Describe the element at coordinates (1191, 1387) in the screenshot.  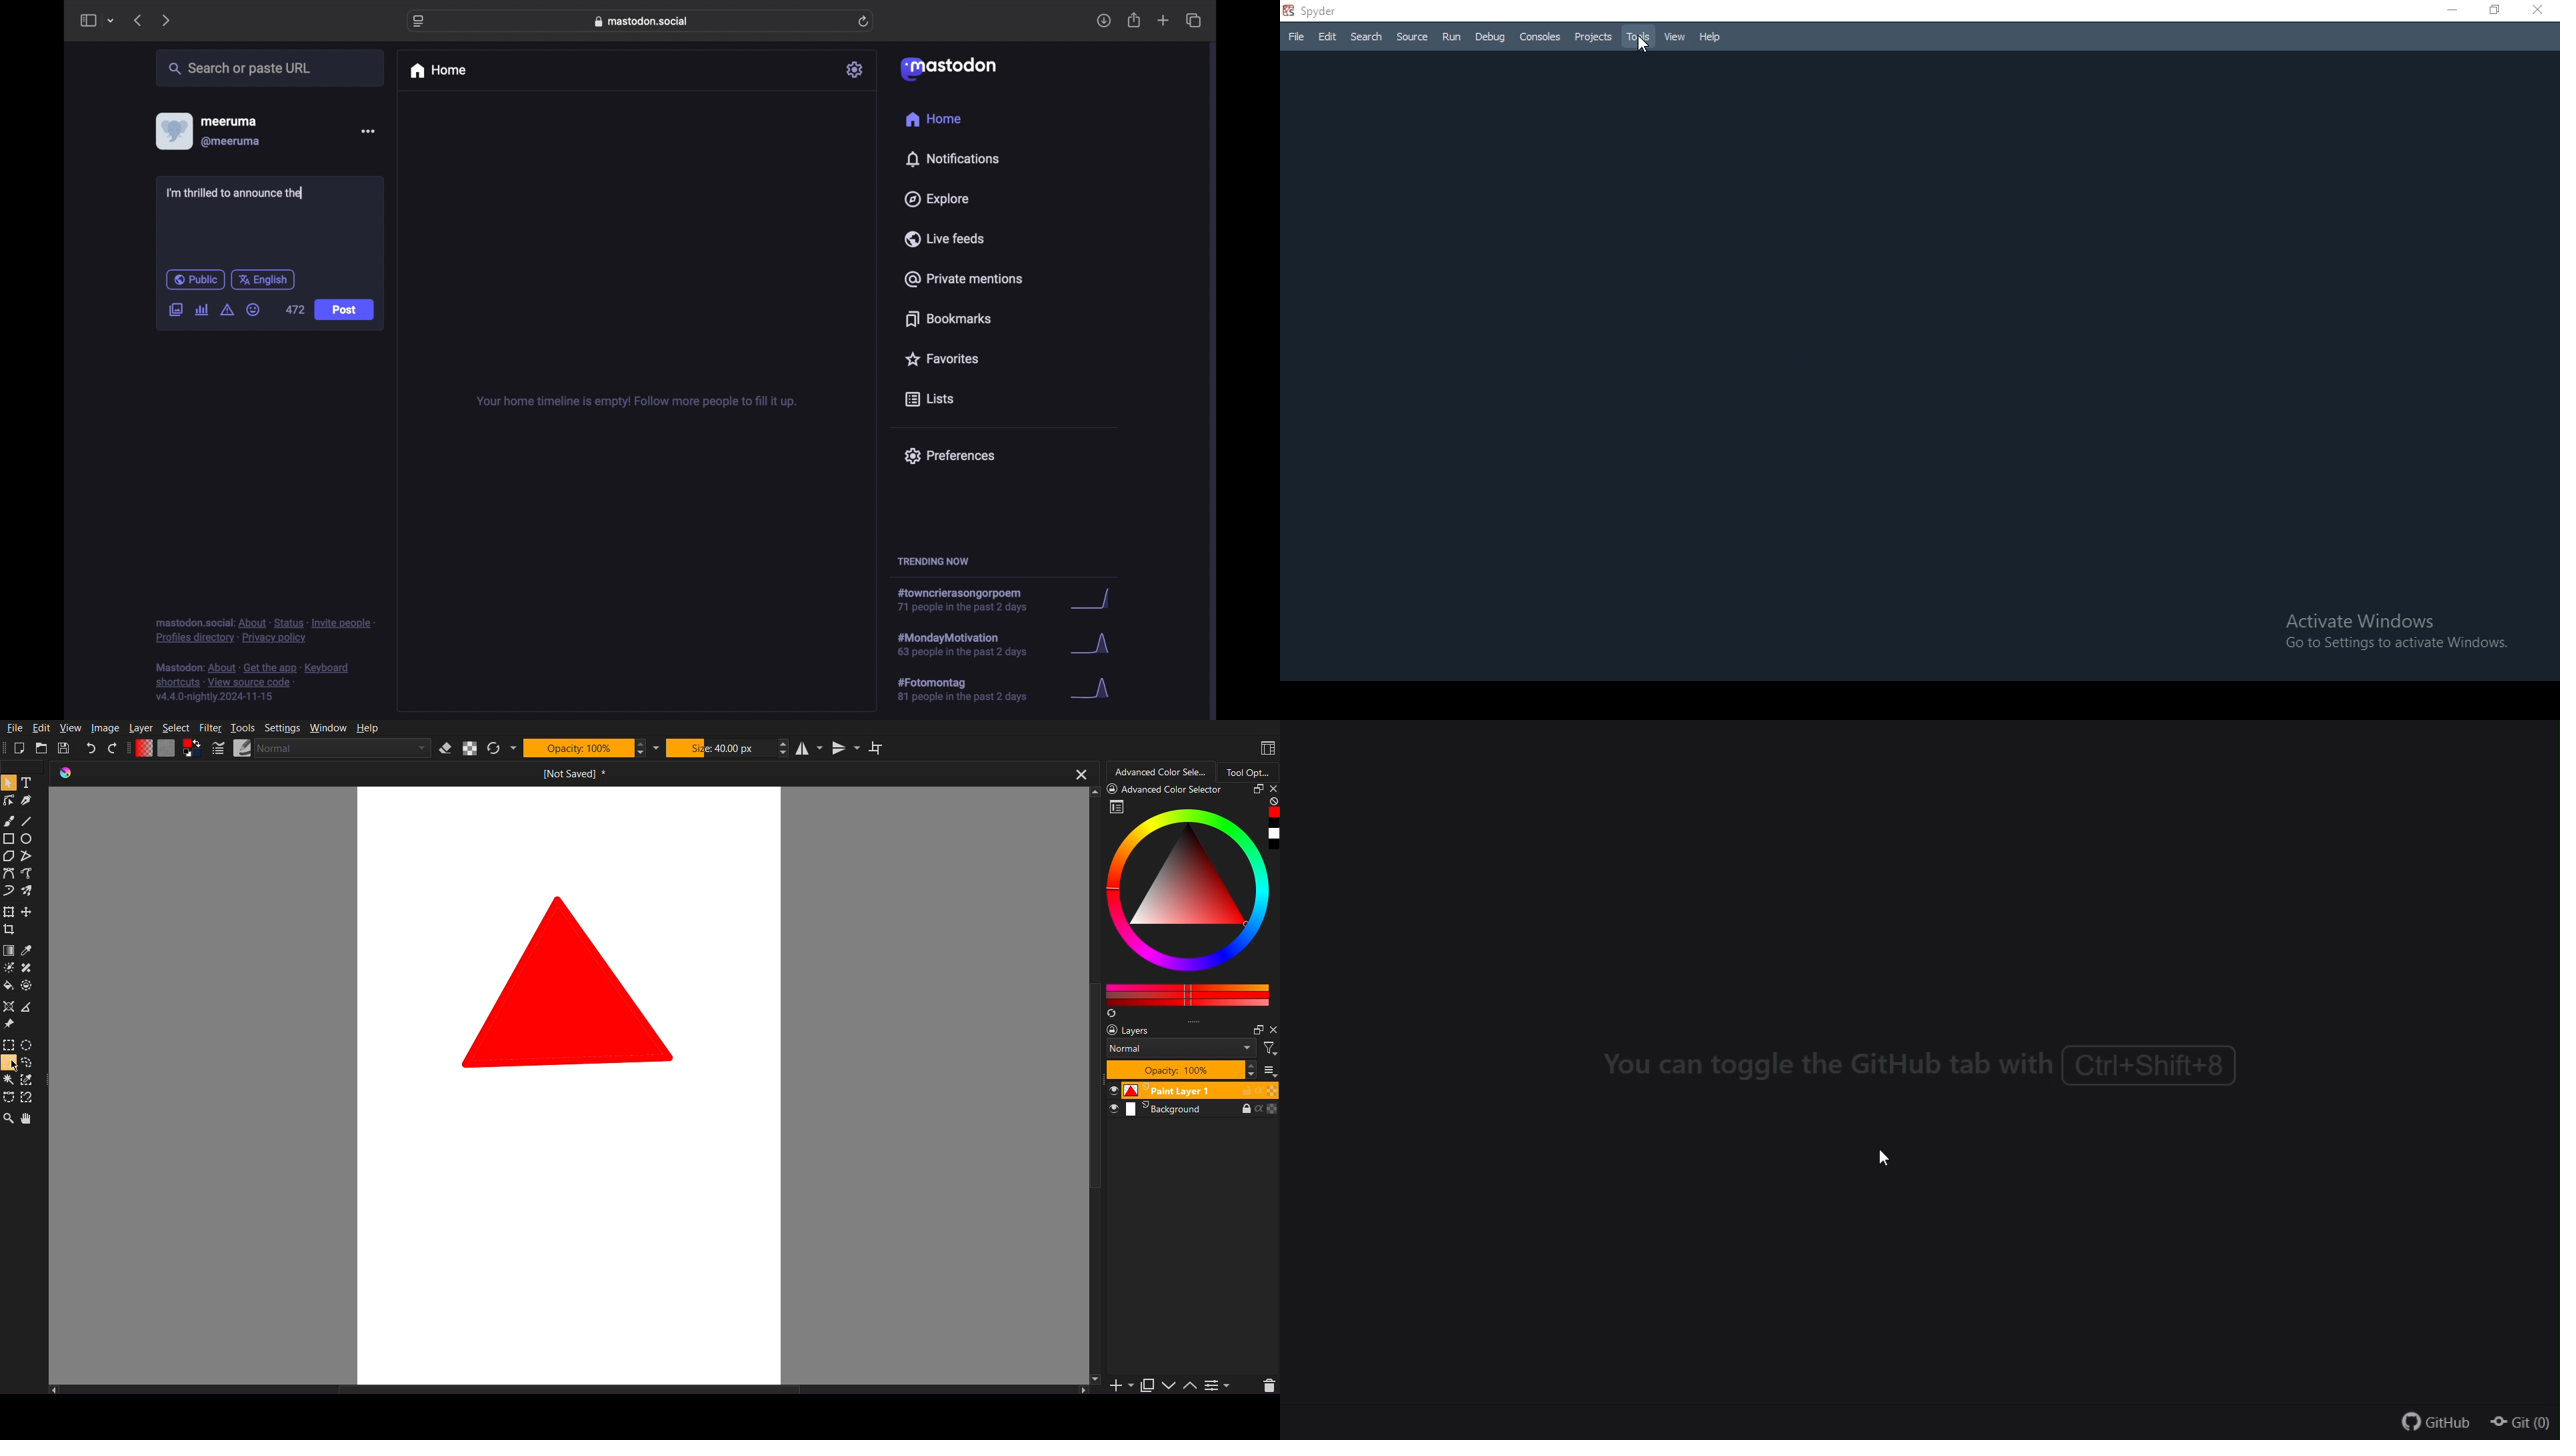
I see `Up ` at that location.